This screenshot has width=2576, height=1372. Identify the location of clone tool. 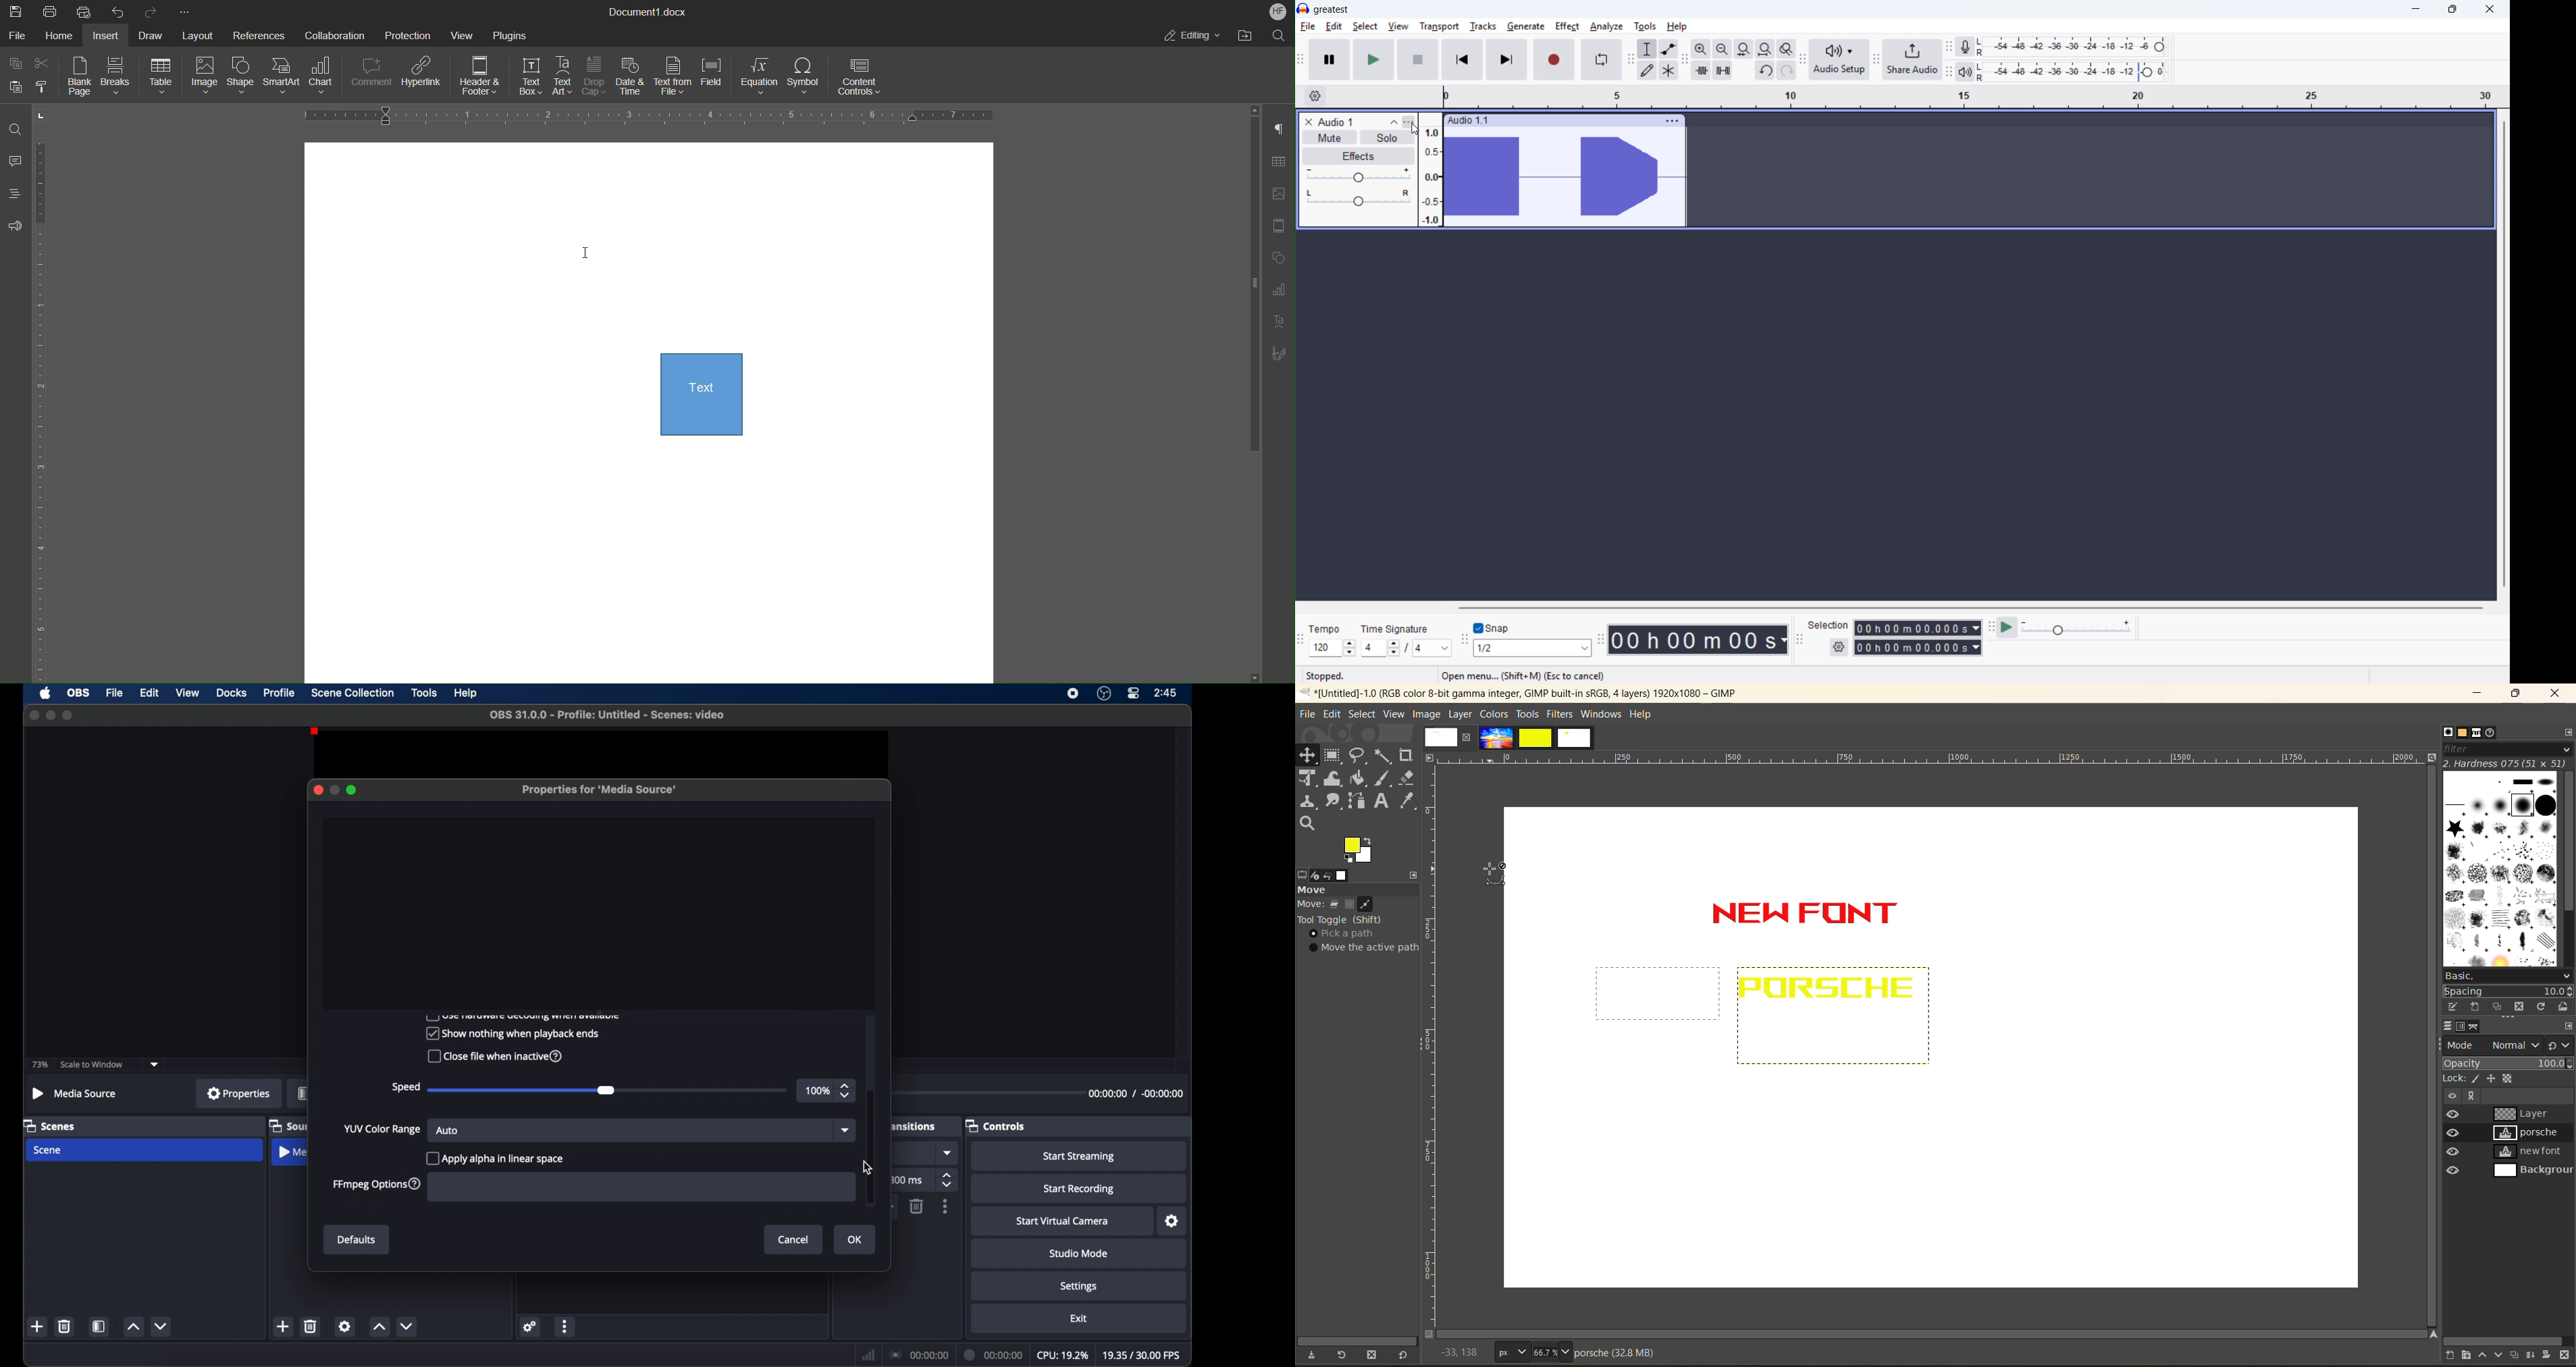
(1308, 802).